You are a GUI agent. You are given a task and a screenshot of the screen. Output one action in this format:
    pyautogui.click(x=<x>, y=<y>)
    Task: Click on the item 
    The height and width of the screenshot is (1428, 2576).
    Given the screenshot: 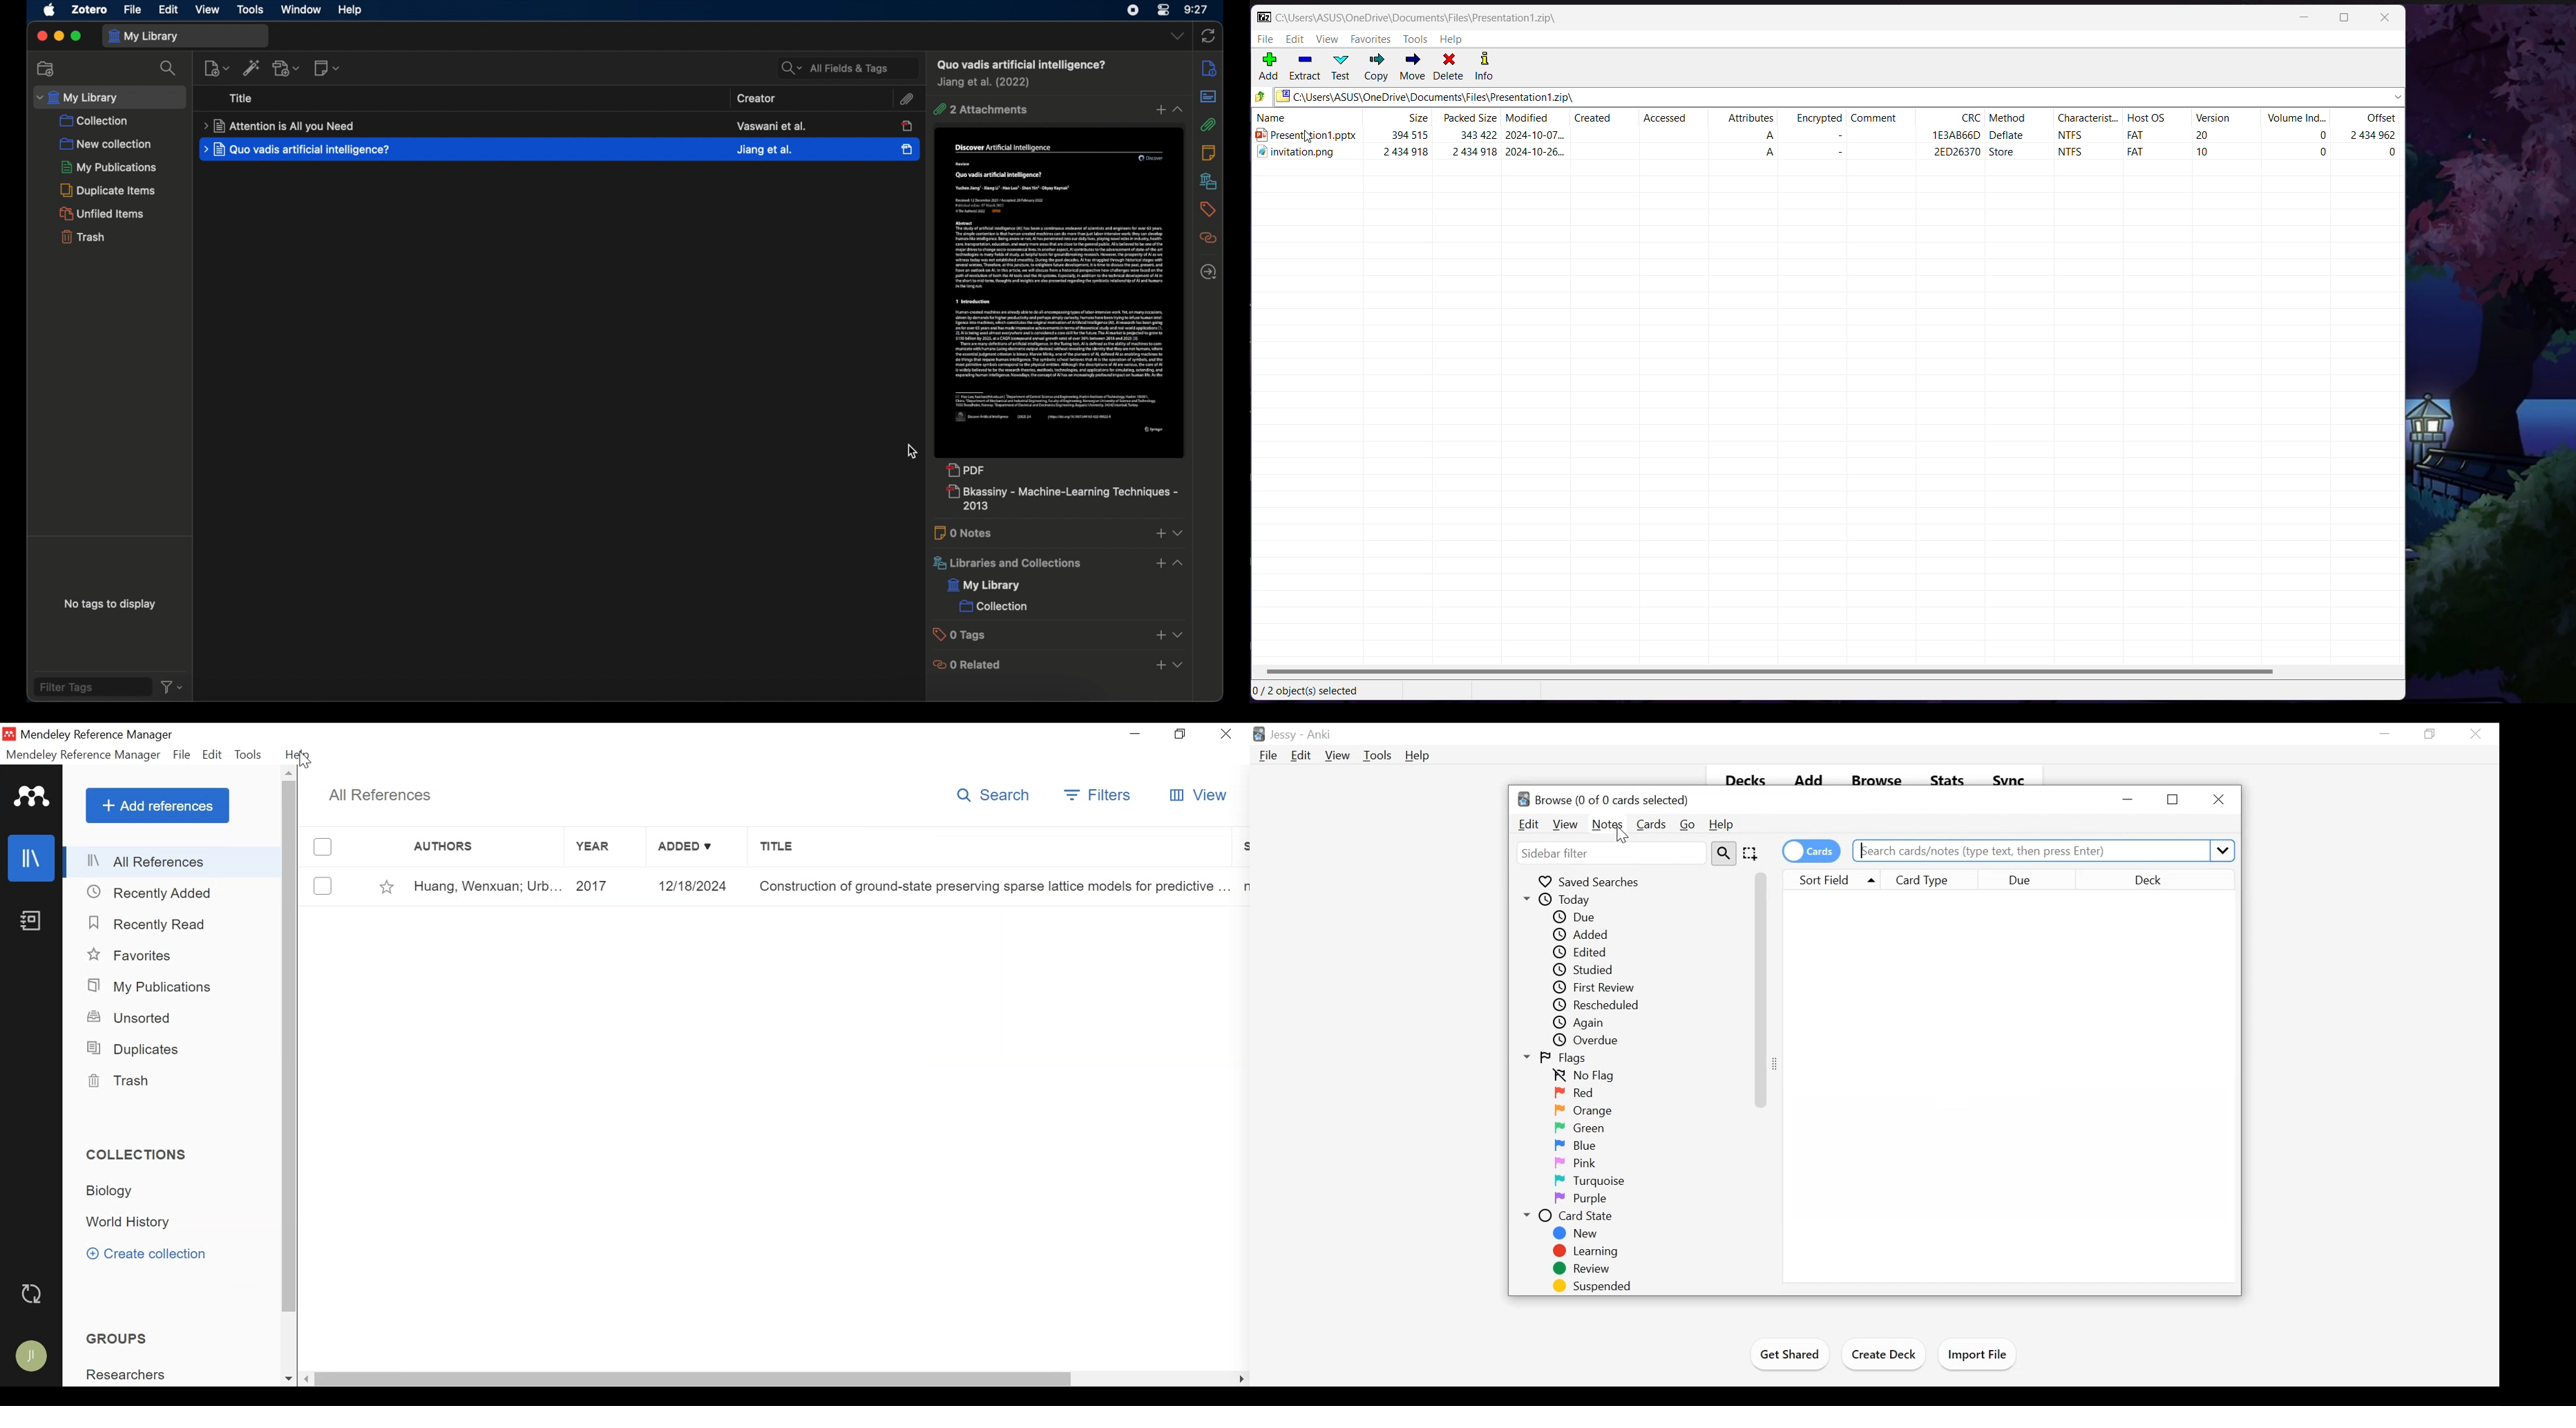 What is the action you would take?
    pyautogui.click(x=1020, y=64)
    